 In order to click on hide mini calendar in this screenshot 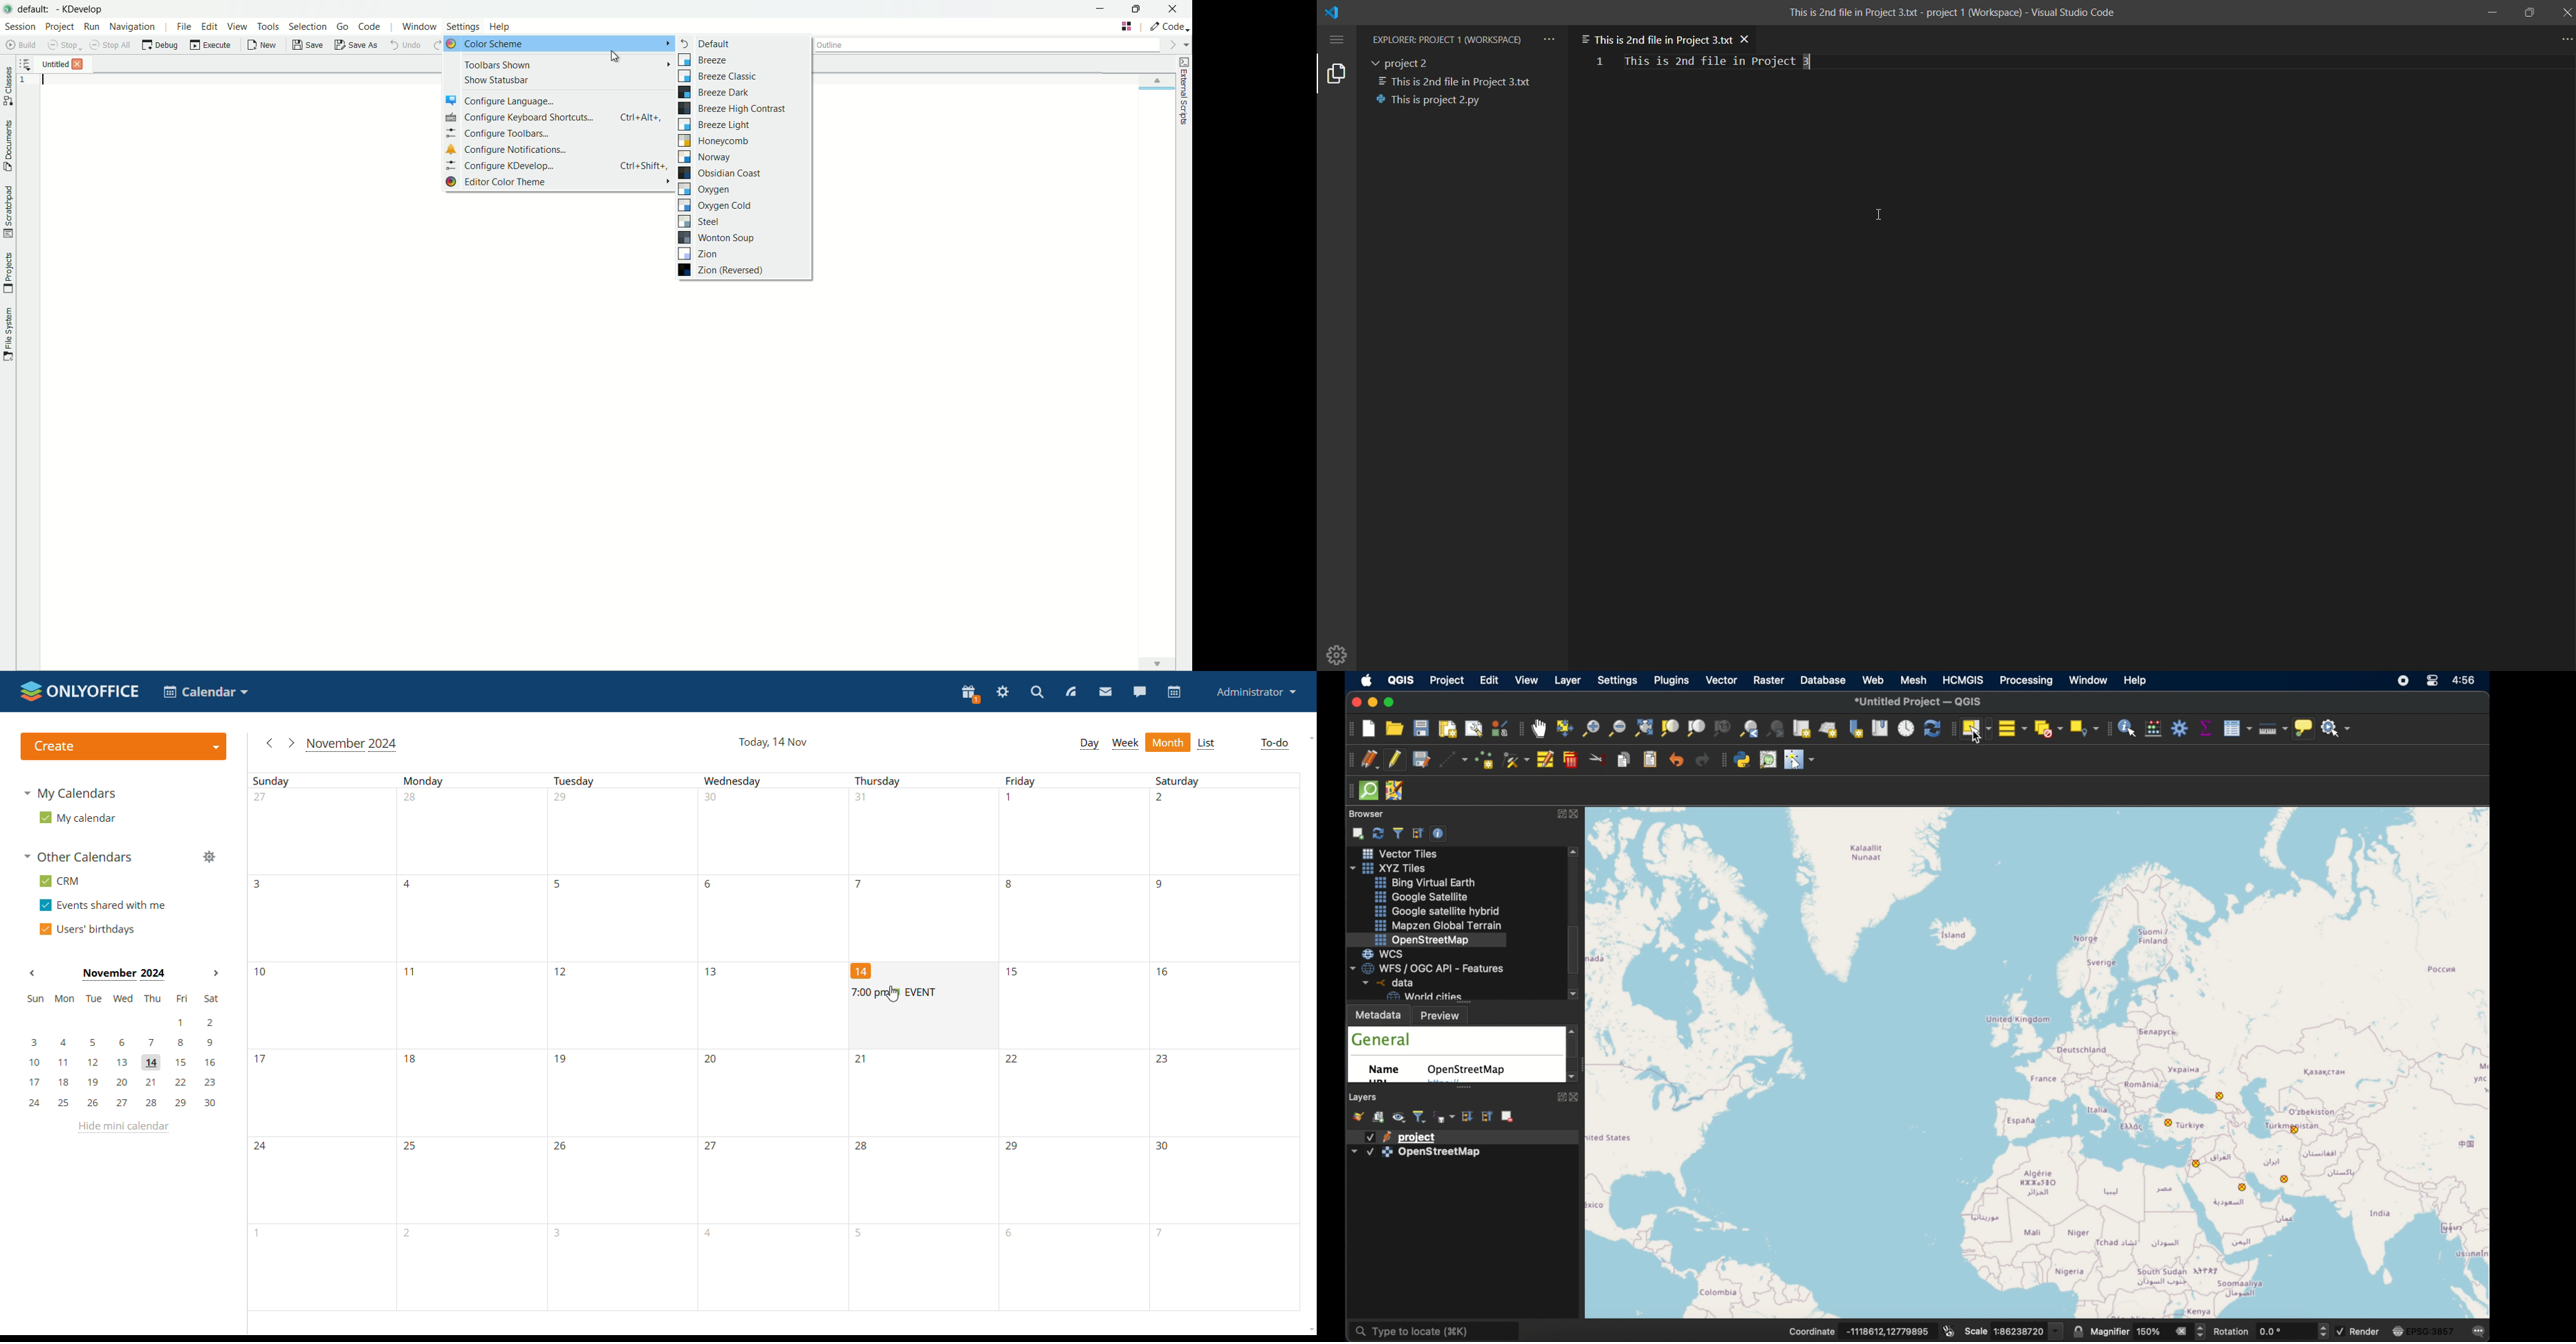, I will do `click(121, 1126)`.